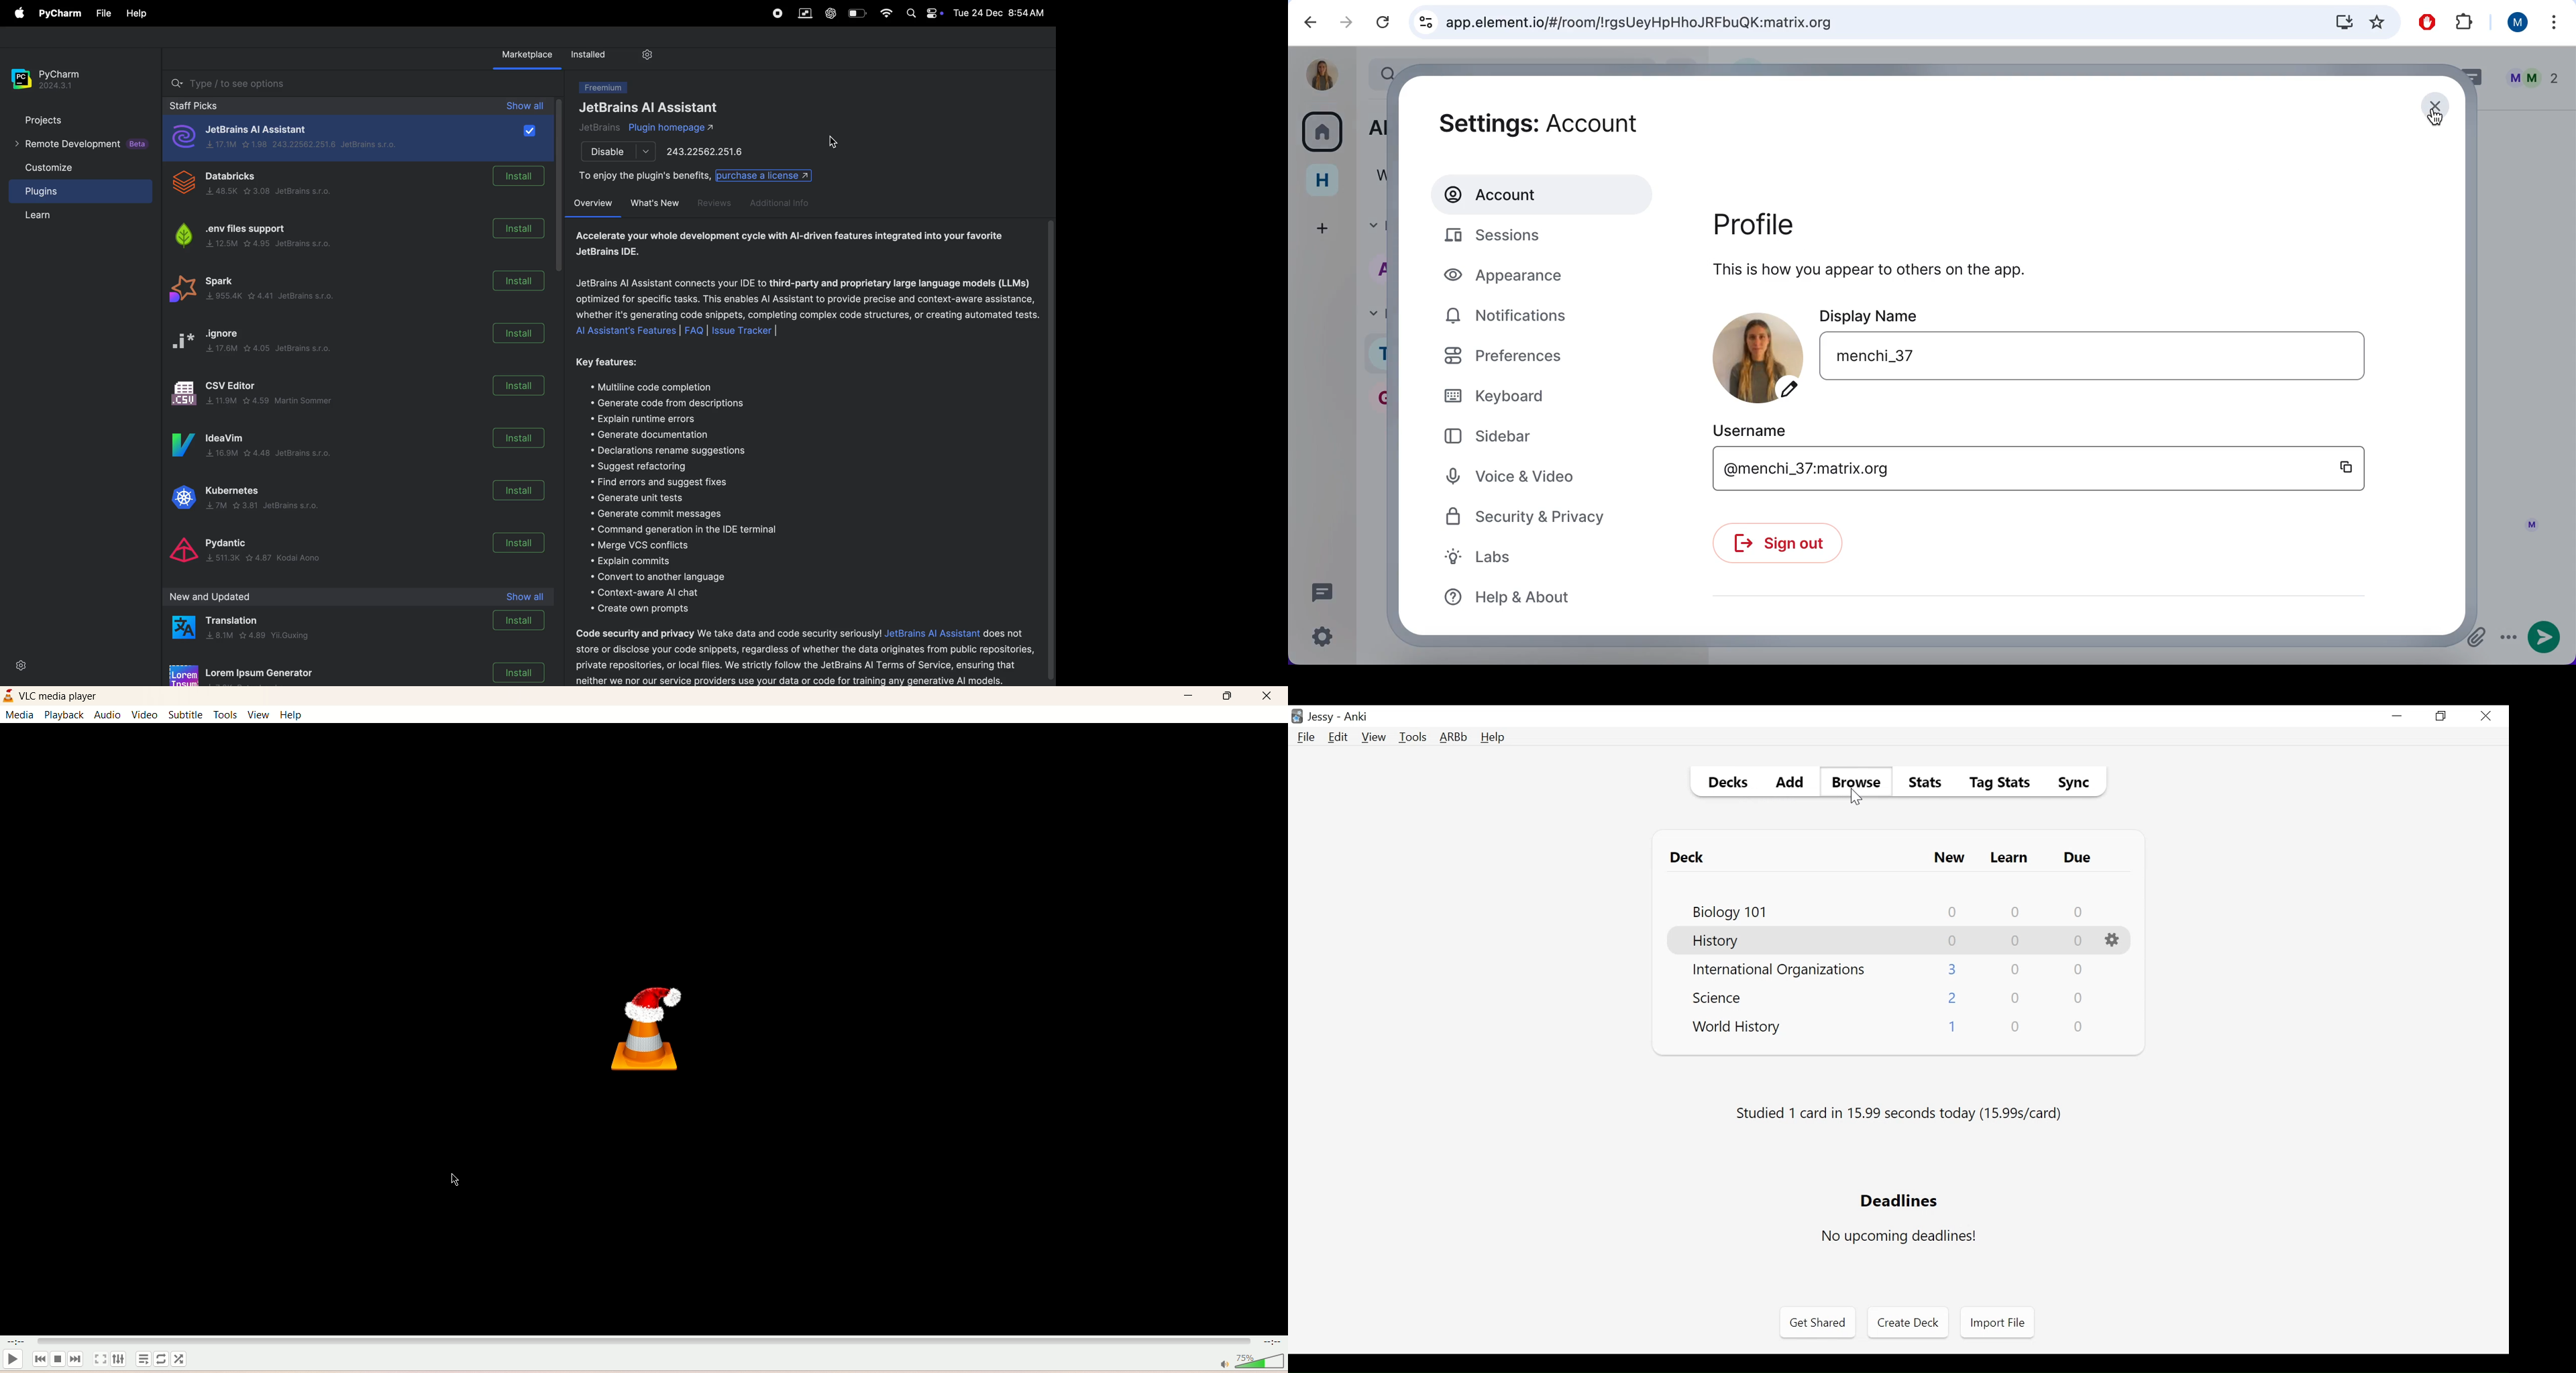 The height and width of the screenshot is (1400, 2576). I want to click on extended settings, so click(119, 1359).